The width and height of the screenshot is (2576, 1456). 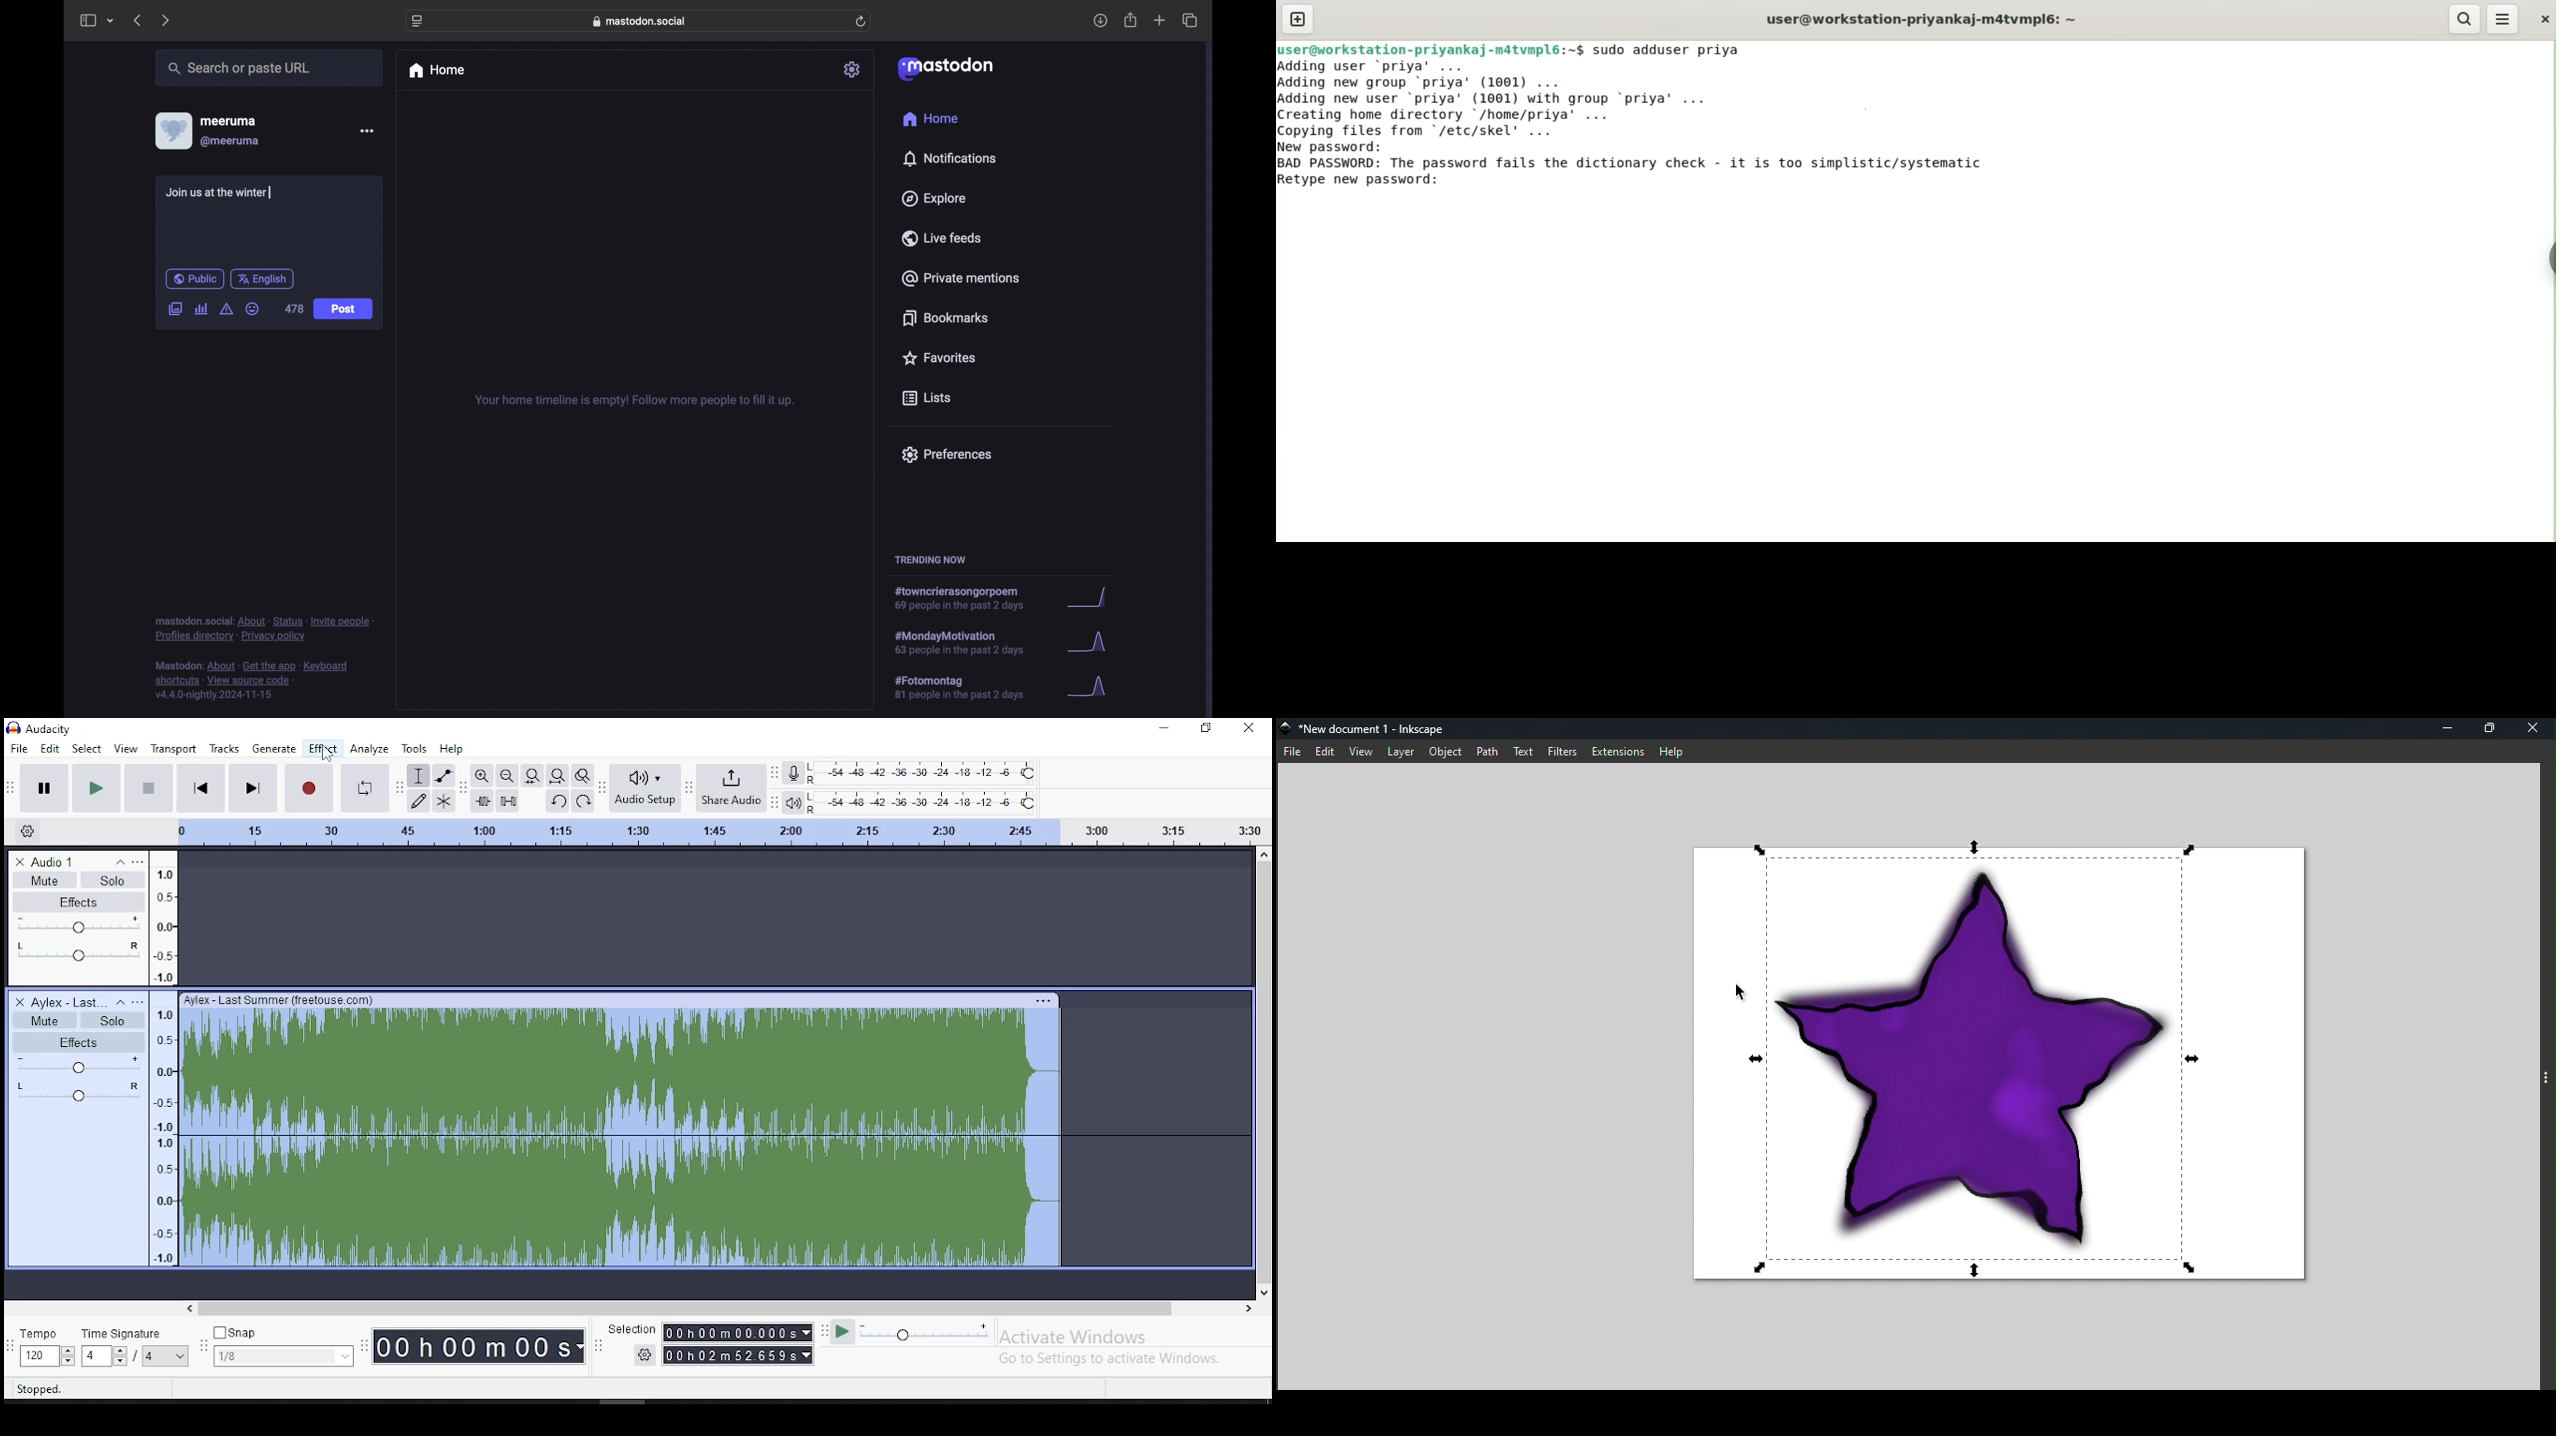 I want to click on lists, so click(x=927, y=399).